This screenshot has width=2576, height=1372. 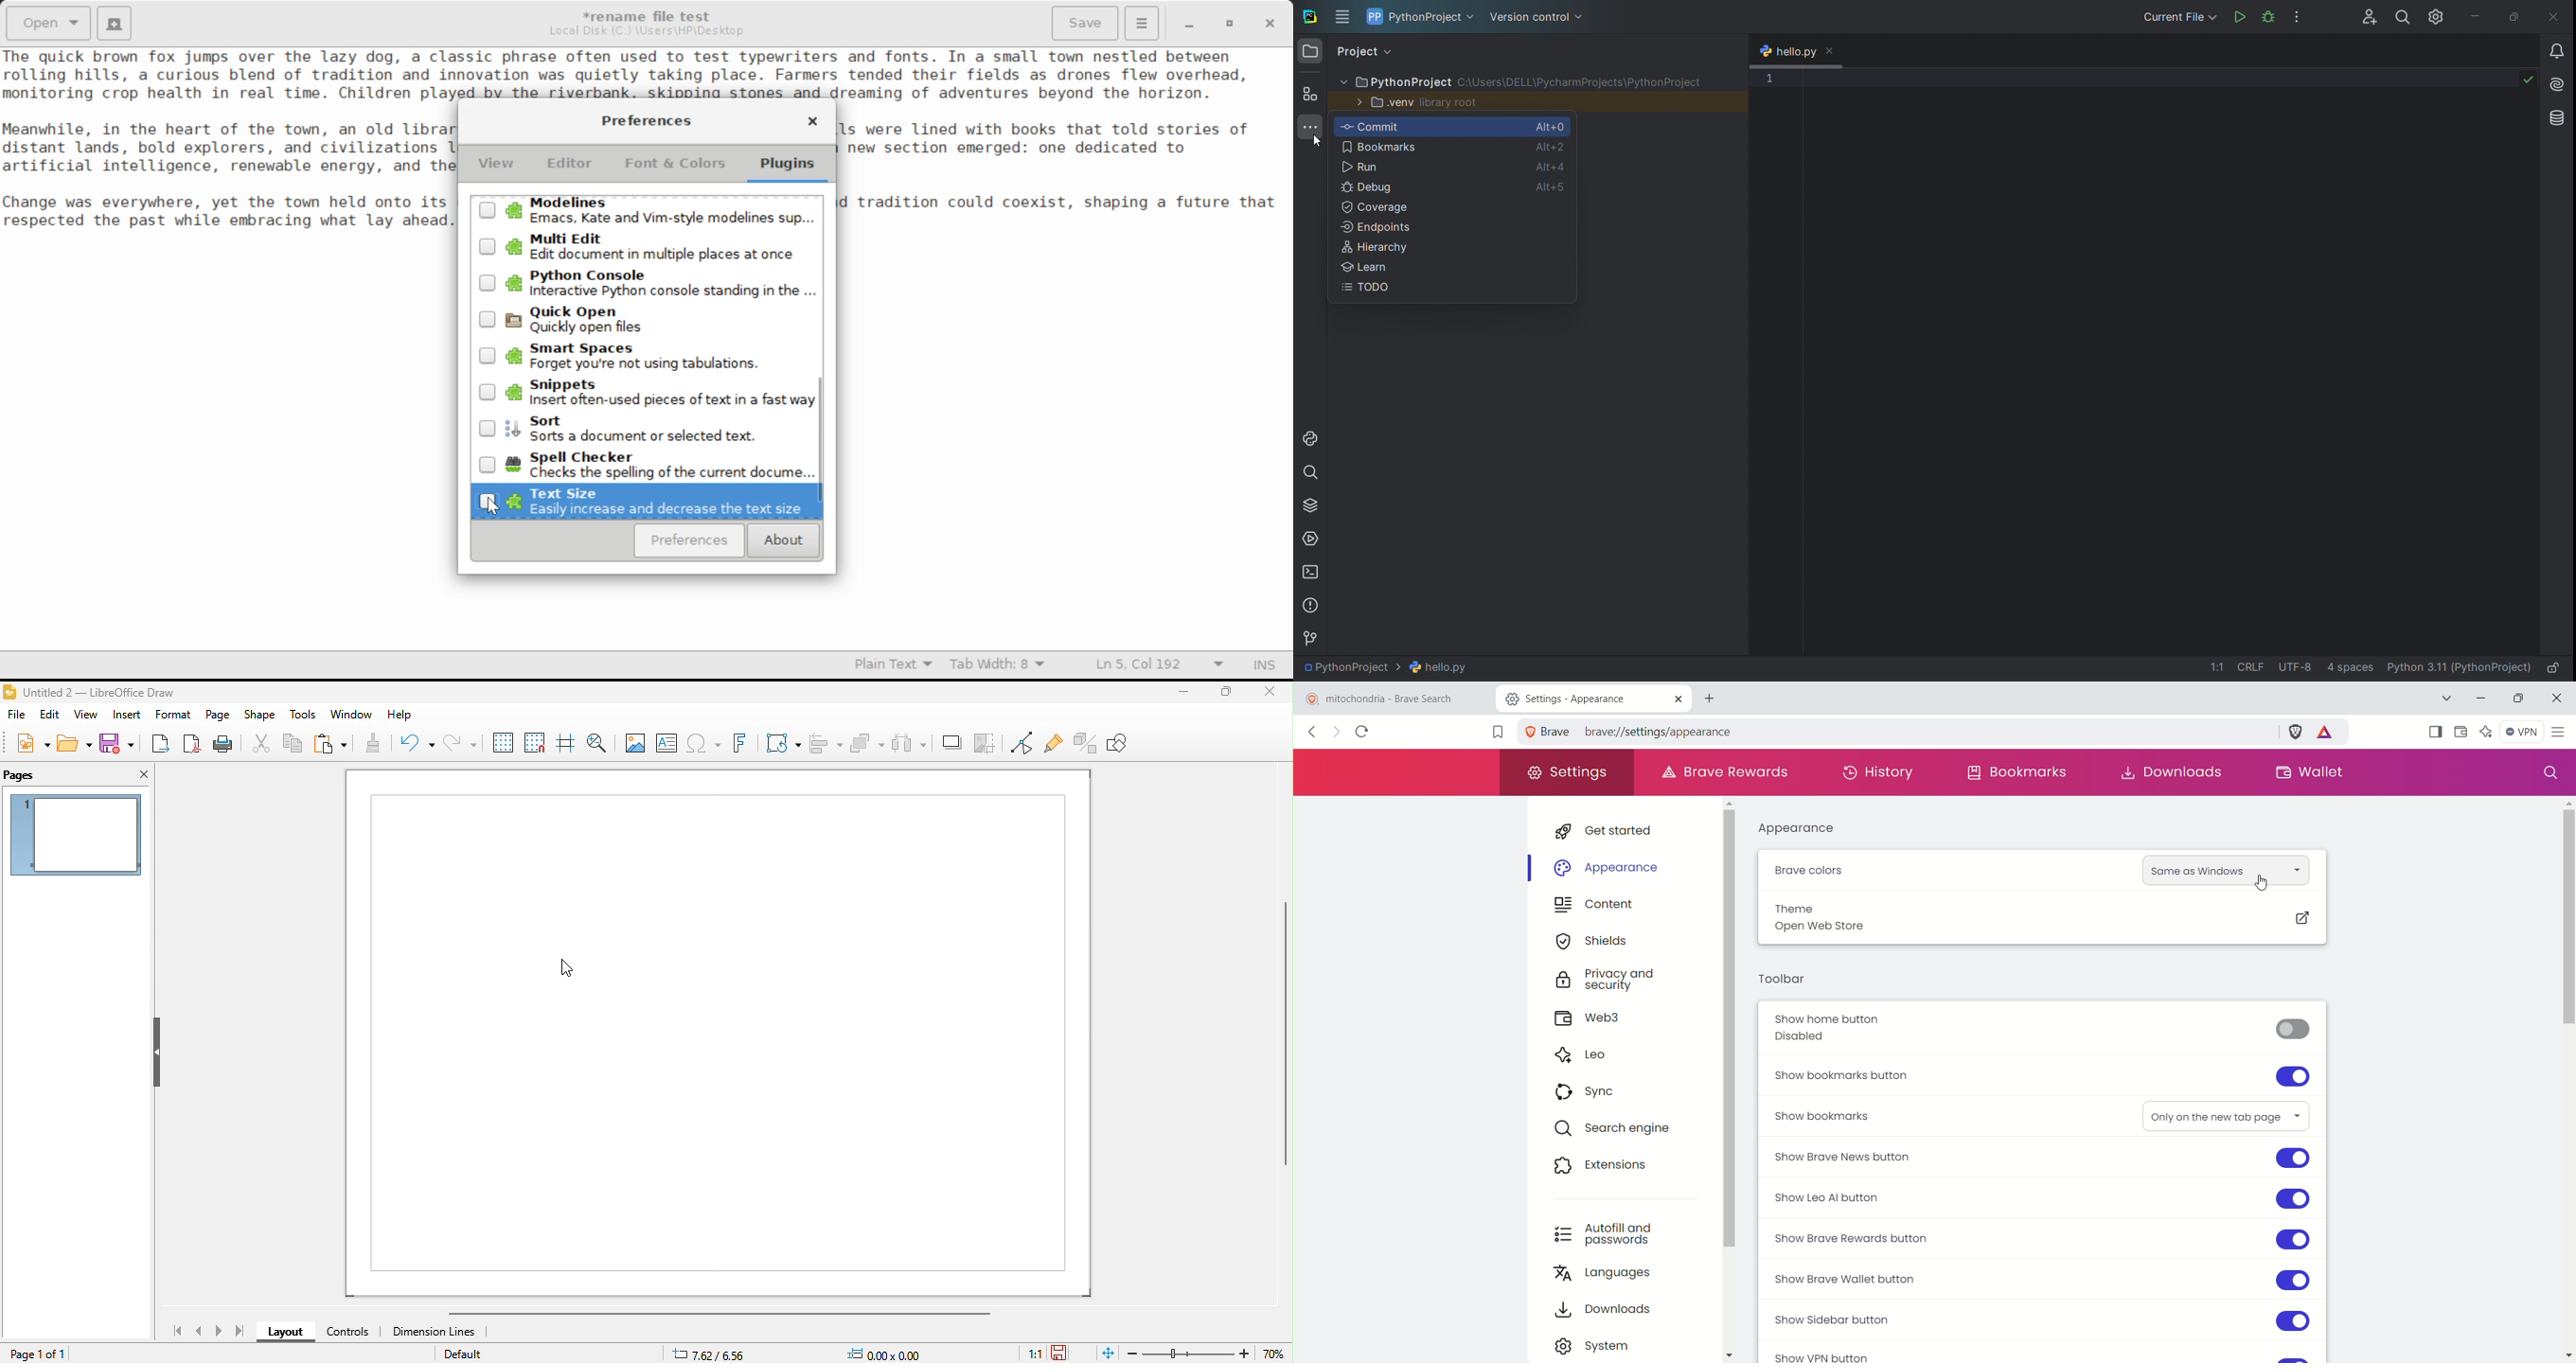 What do you see at coordinates (50, 715) in the screenshot?
I see `edit` at bounding box center [50, 715].